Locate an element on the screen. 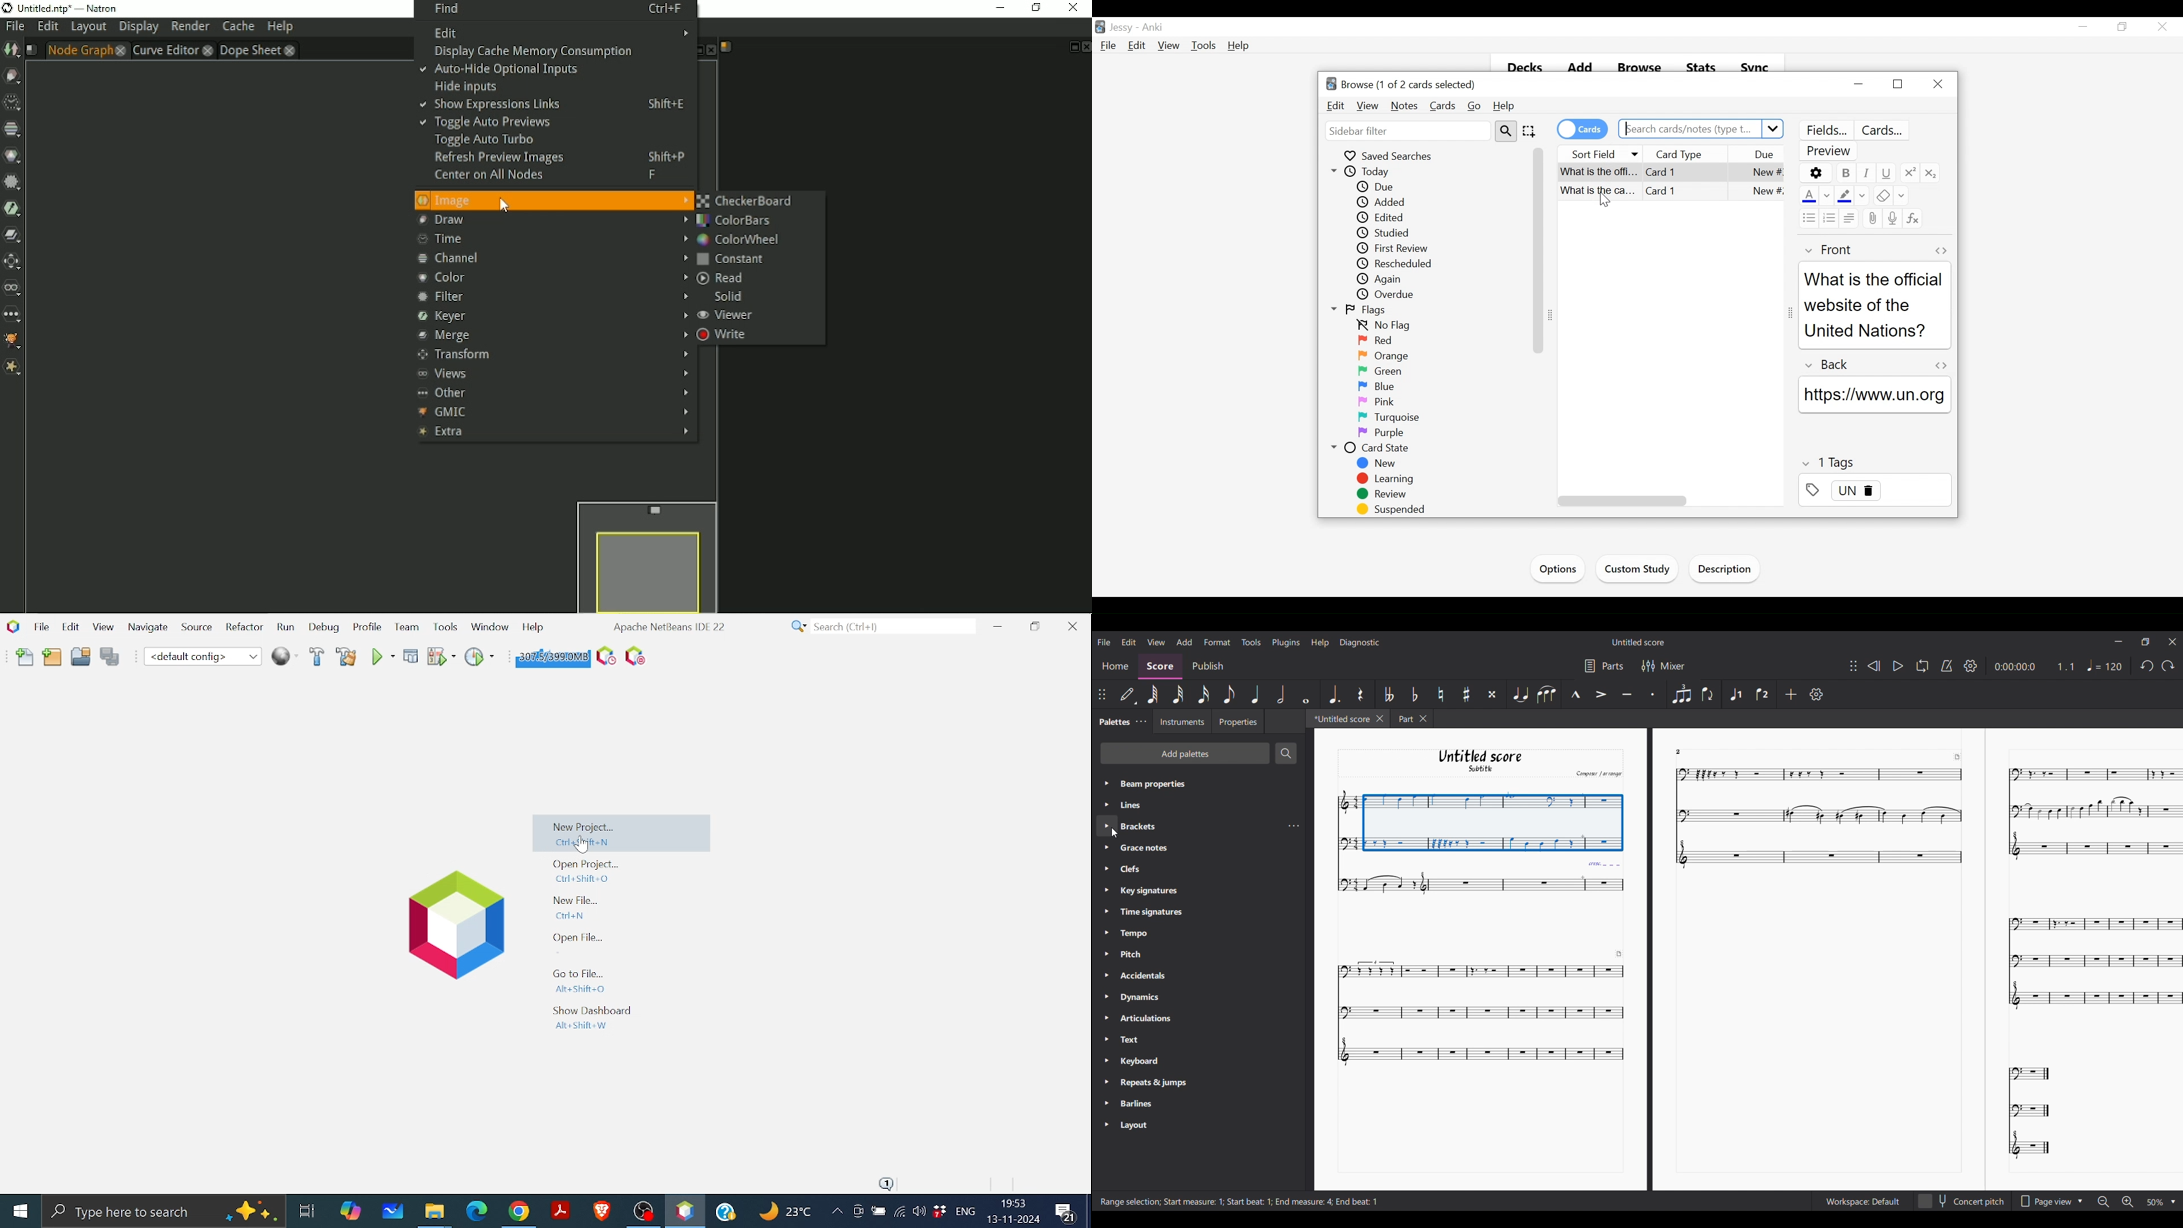  16th note is located at coordinates (1203, 695).